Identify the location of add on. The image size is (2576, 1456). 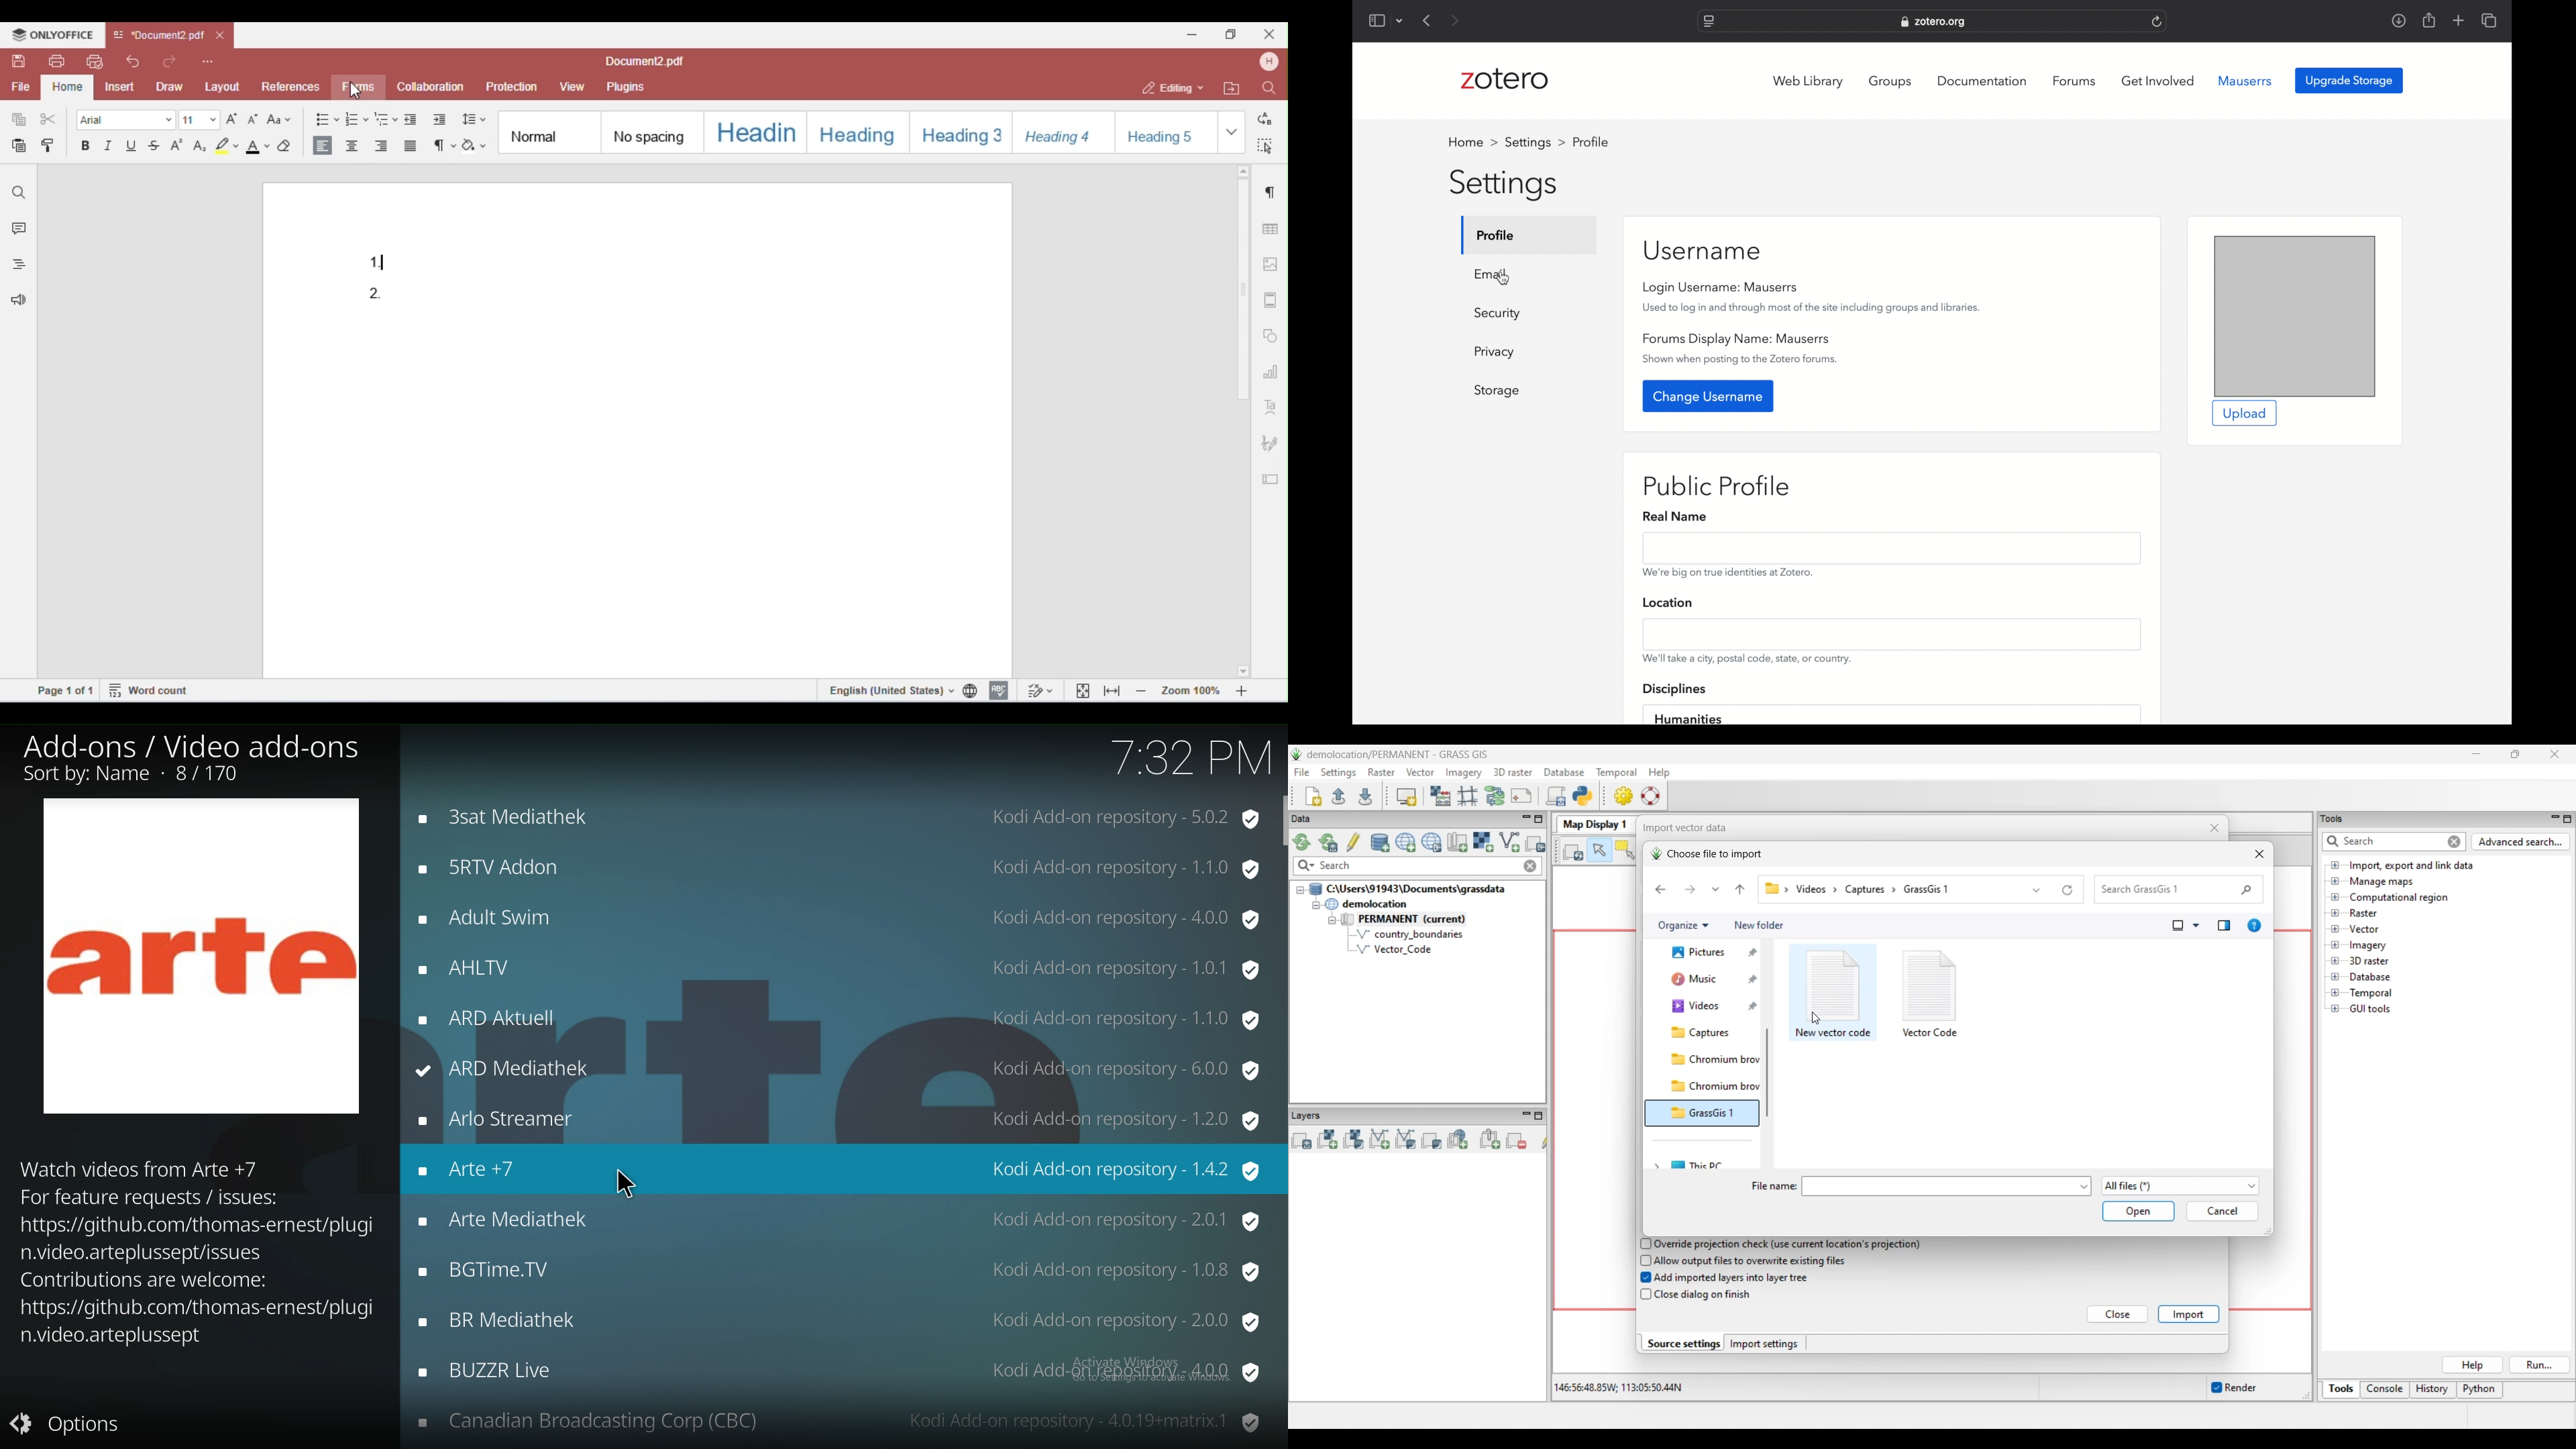
(839, 1221).